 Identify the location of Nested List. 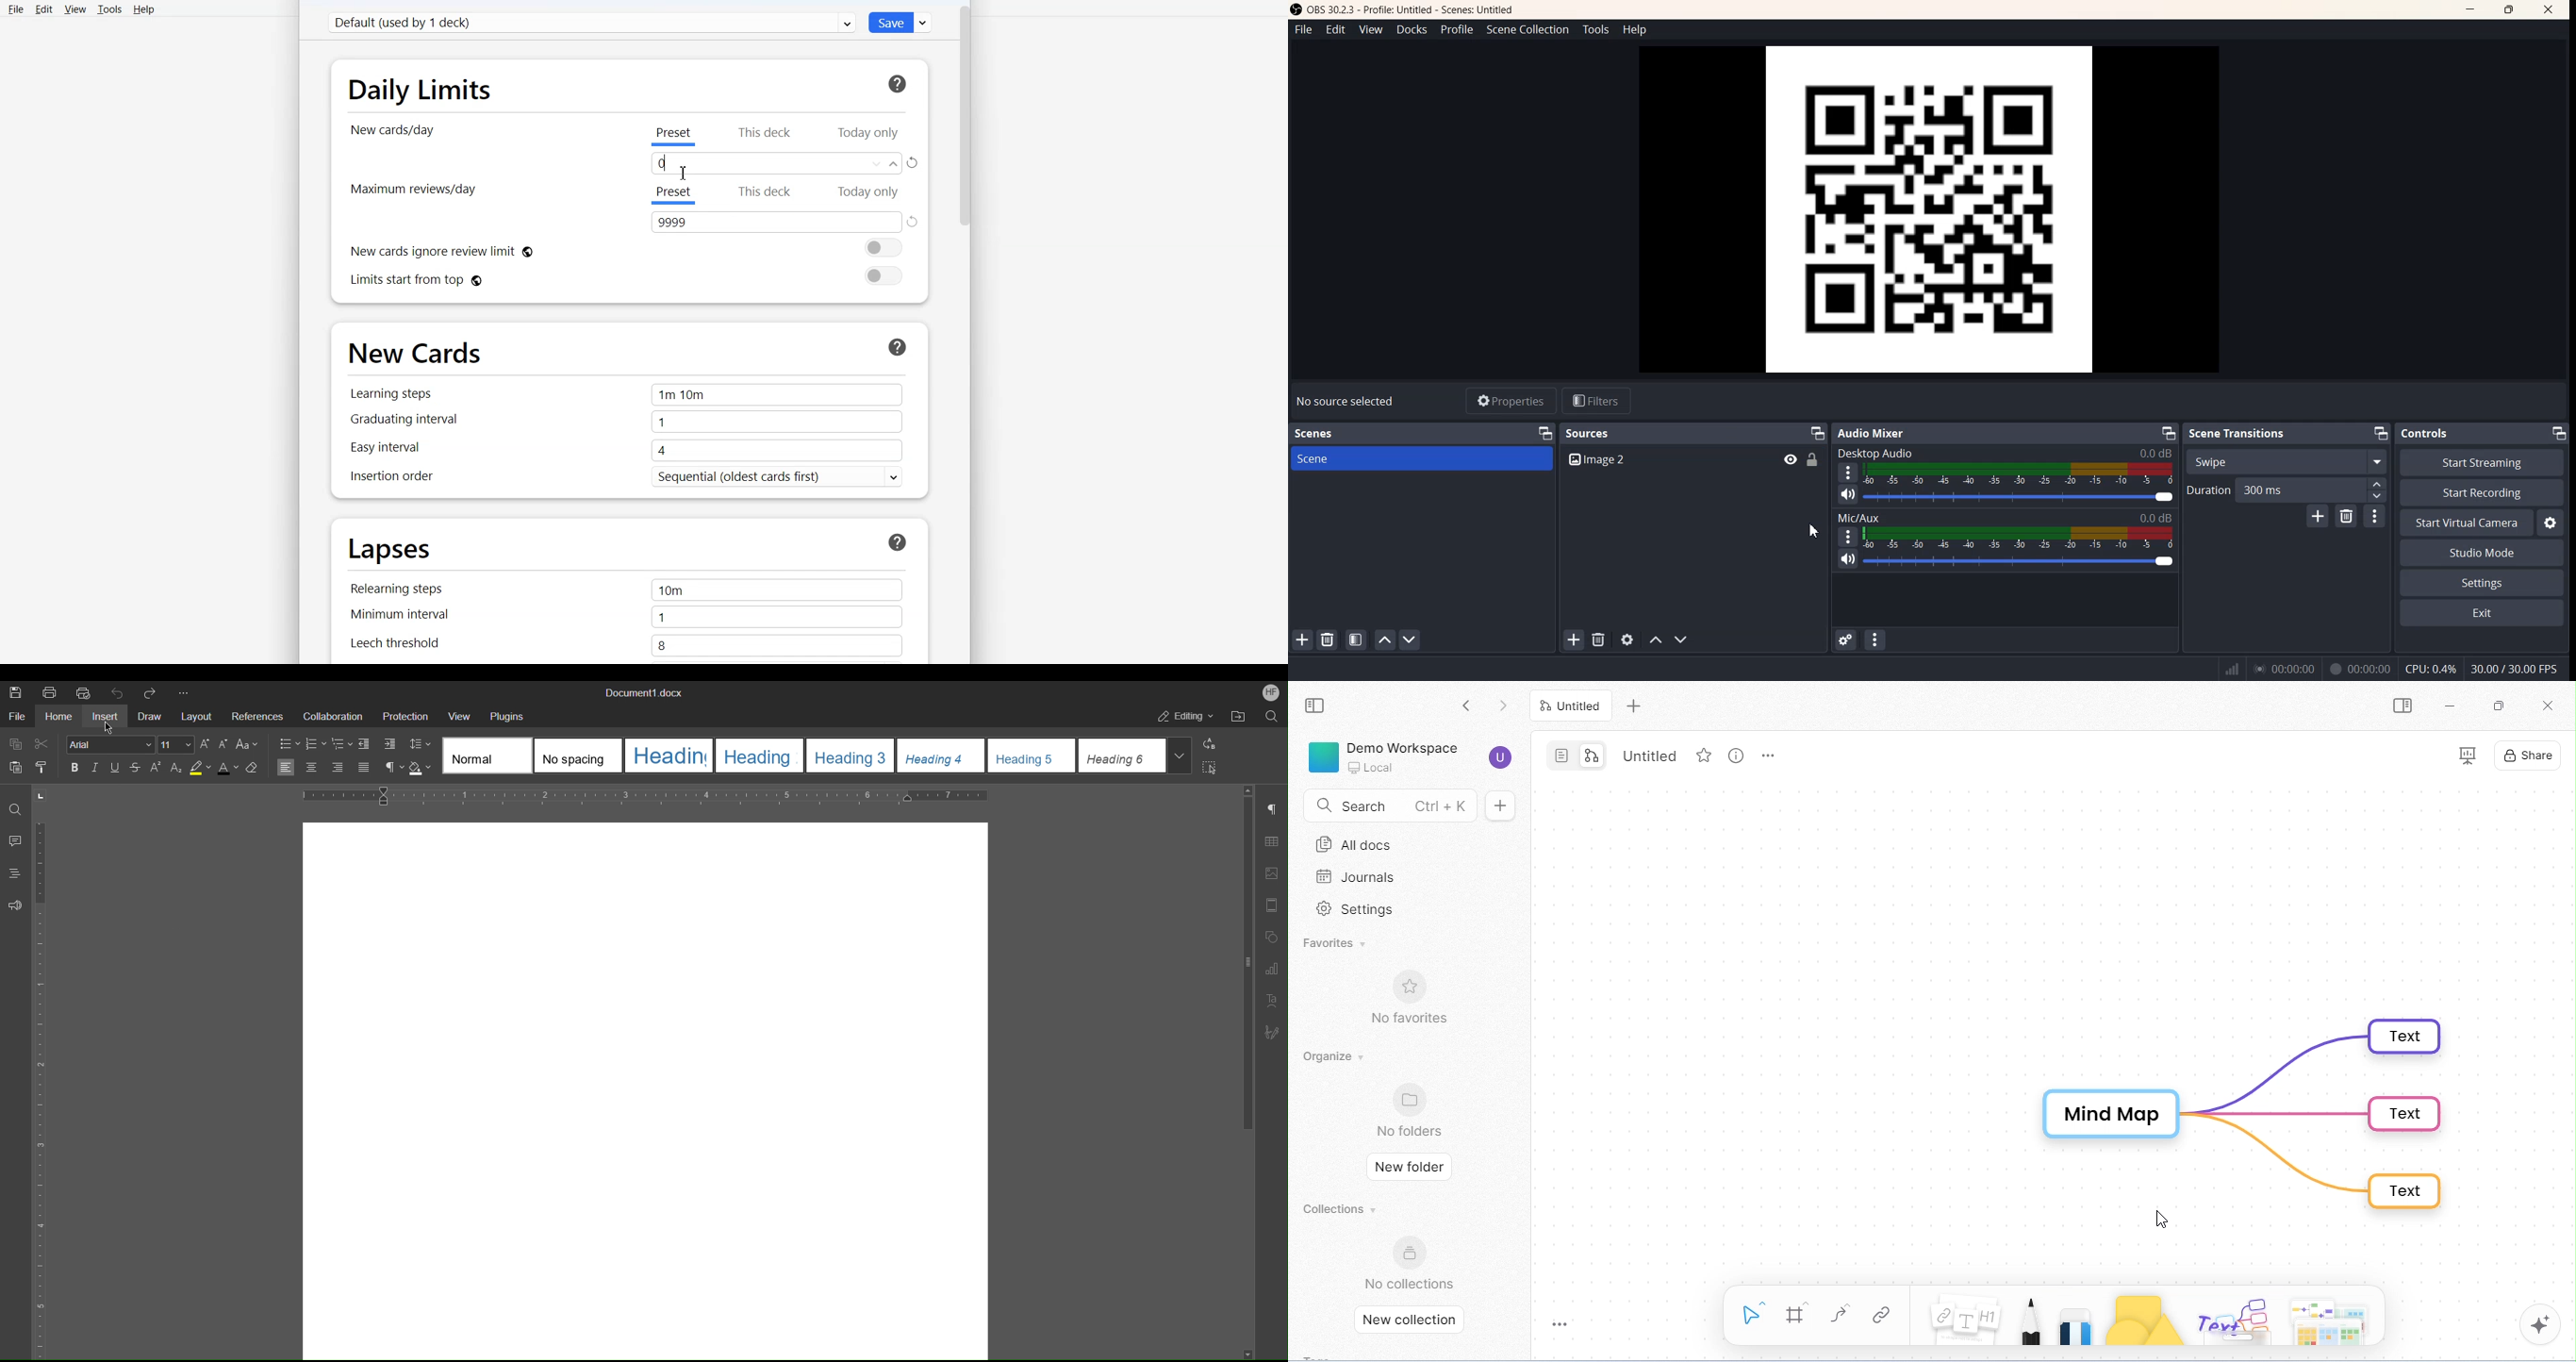
(342, 745).